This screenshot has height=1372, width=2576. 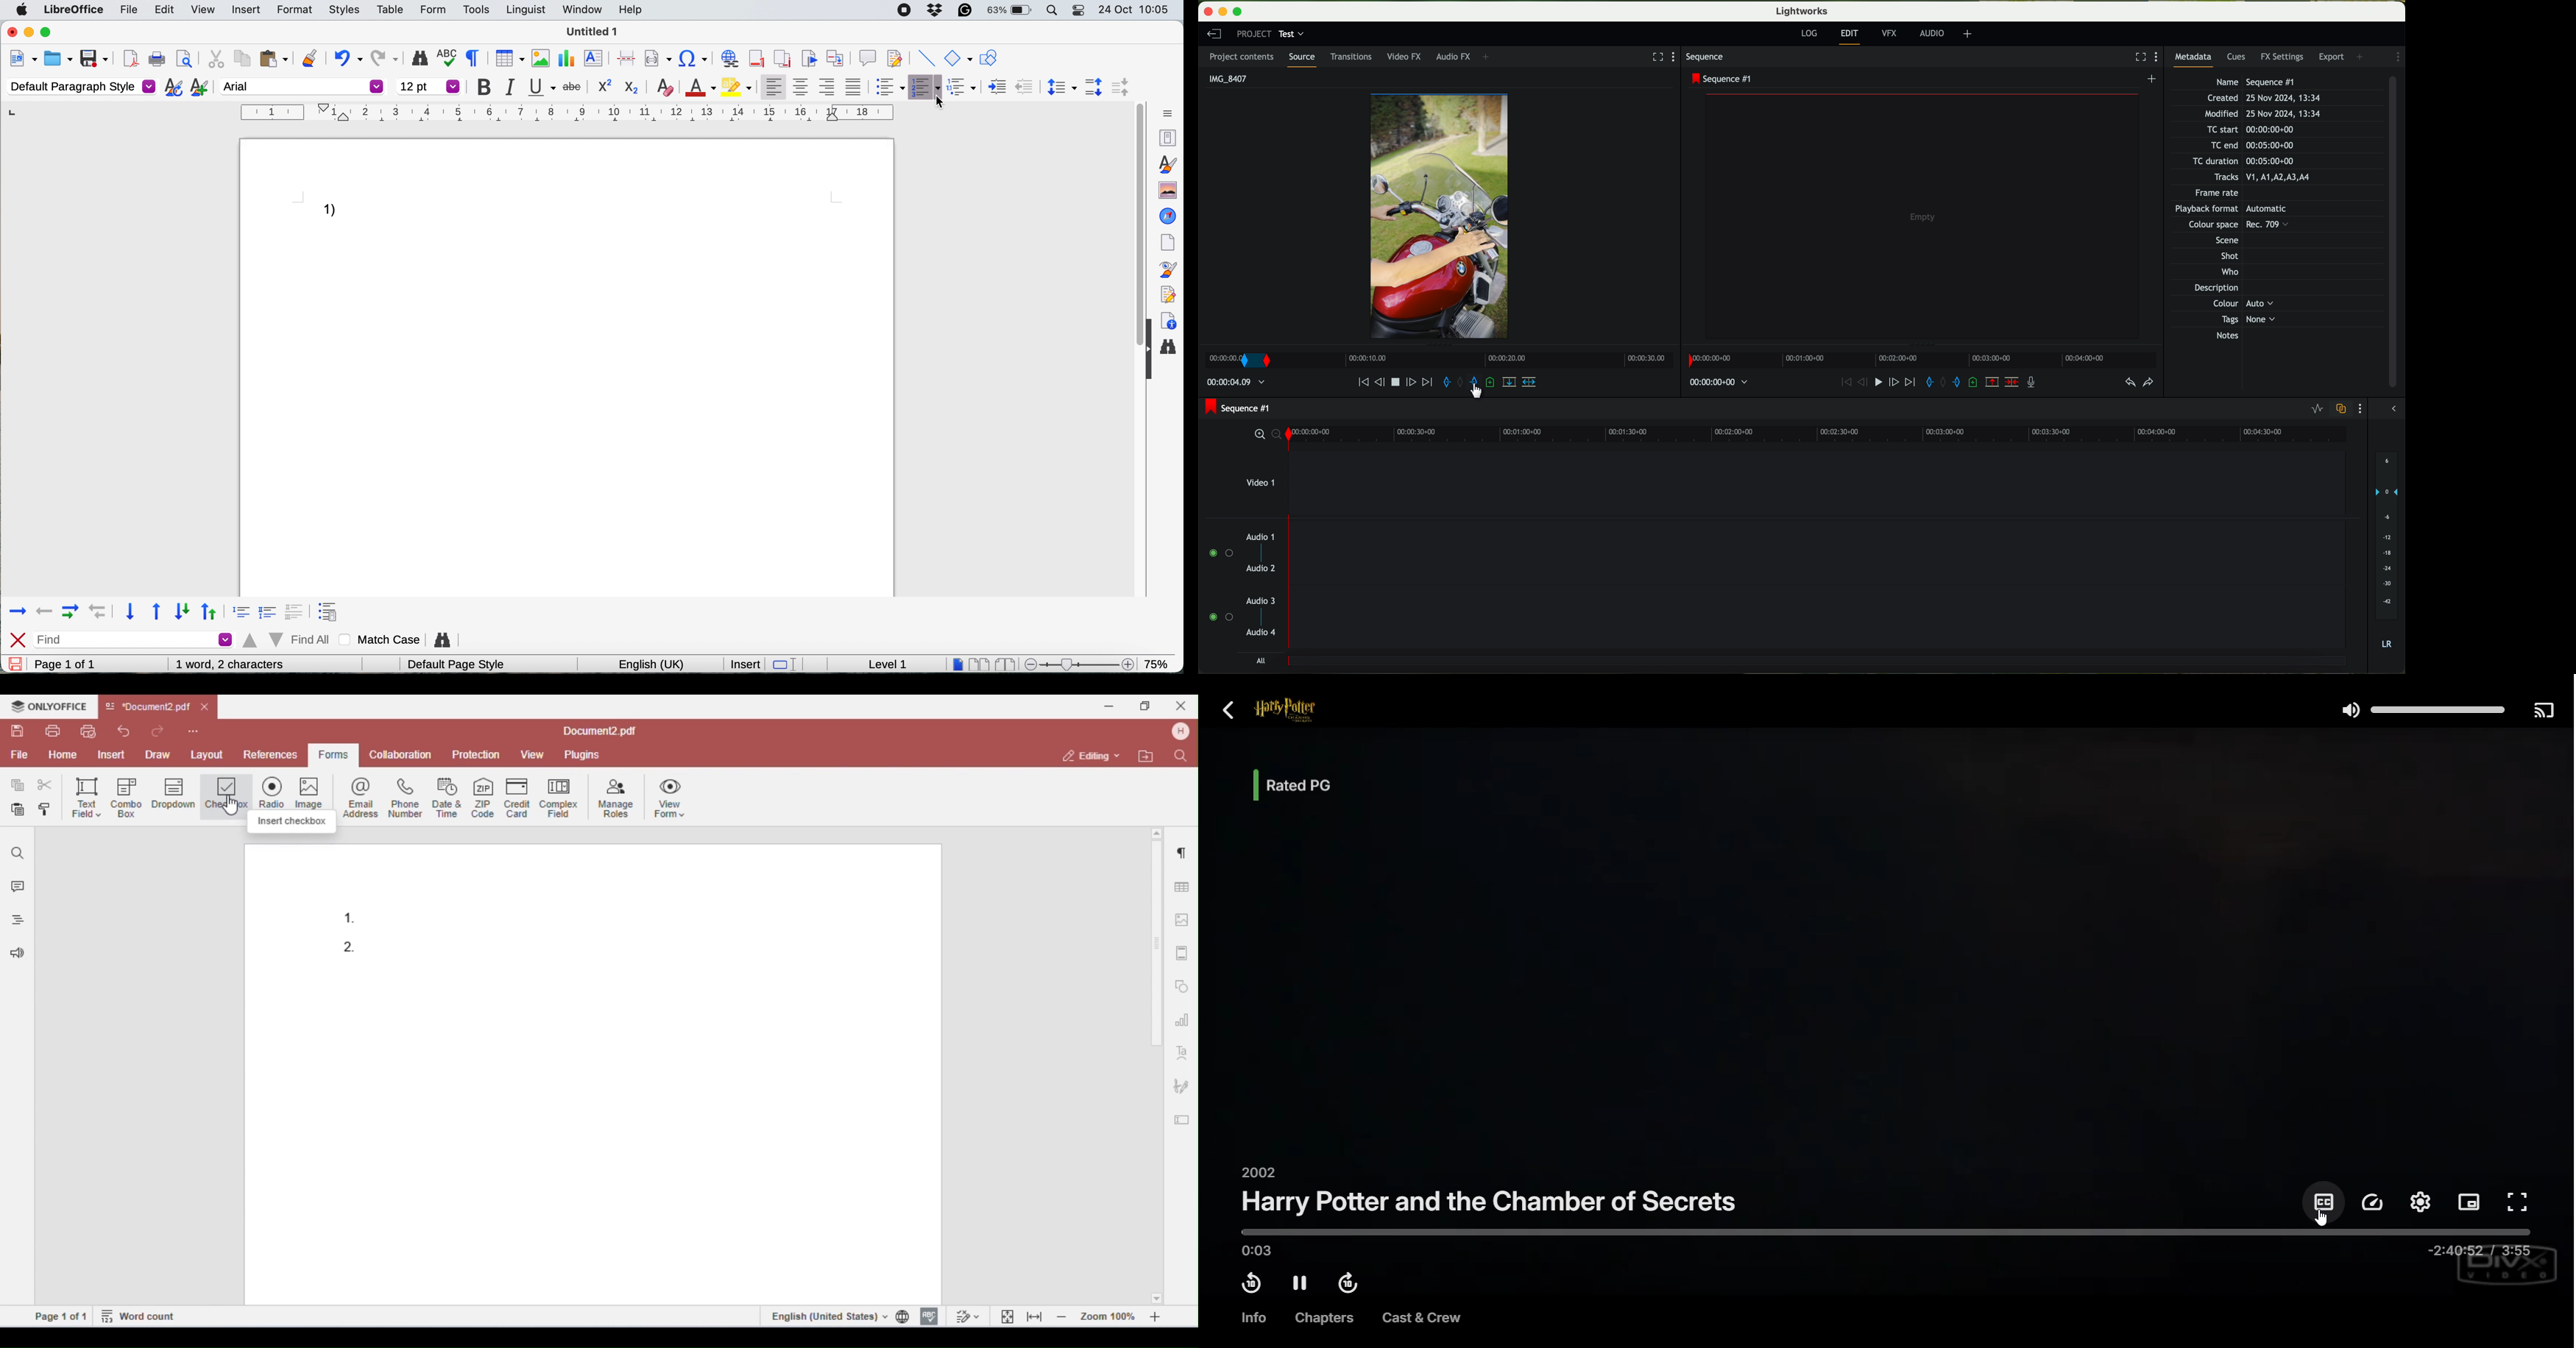 What do you see at coordinates (1473, 385) in the screenshot?
I see `add an out mark` at bounding box center [1473, 385].